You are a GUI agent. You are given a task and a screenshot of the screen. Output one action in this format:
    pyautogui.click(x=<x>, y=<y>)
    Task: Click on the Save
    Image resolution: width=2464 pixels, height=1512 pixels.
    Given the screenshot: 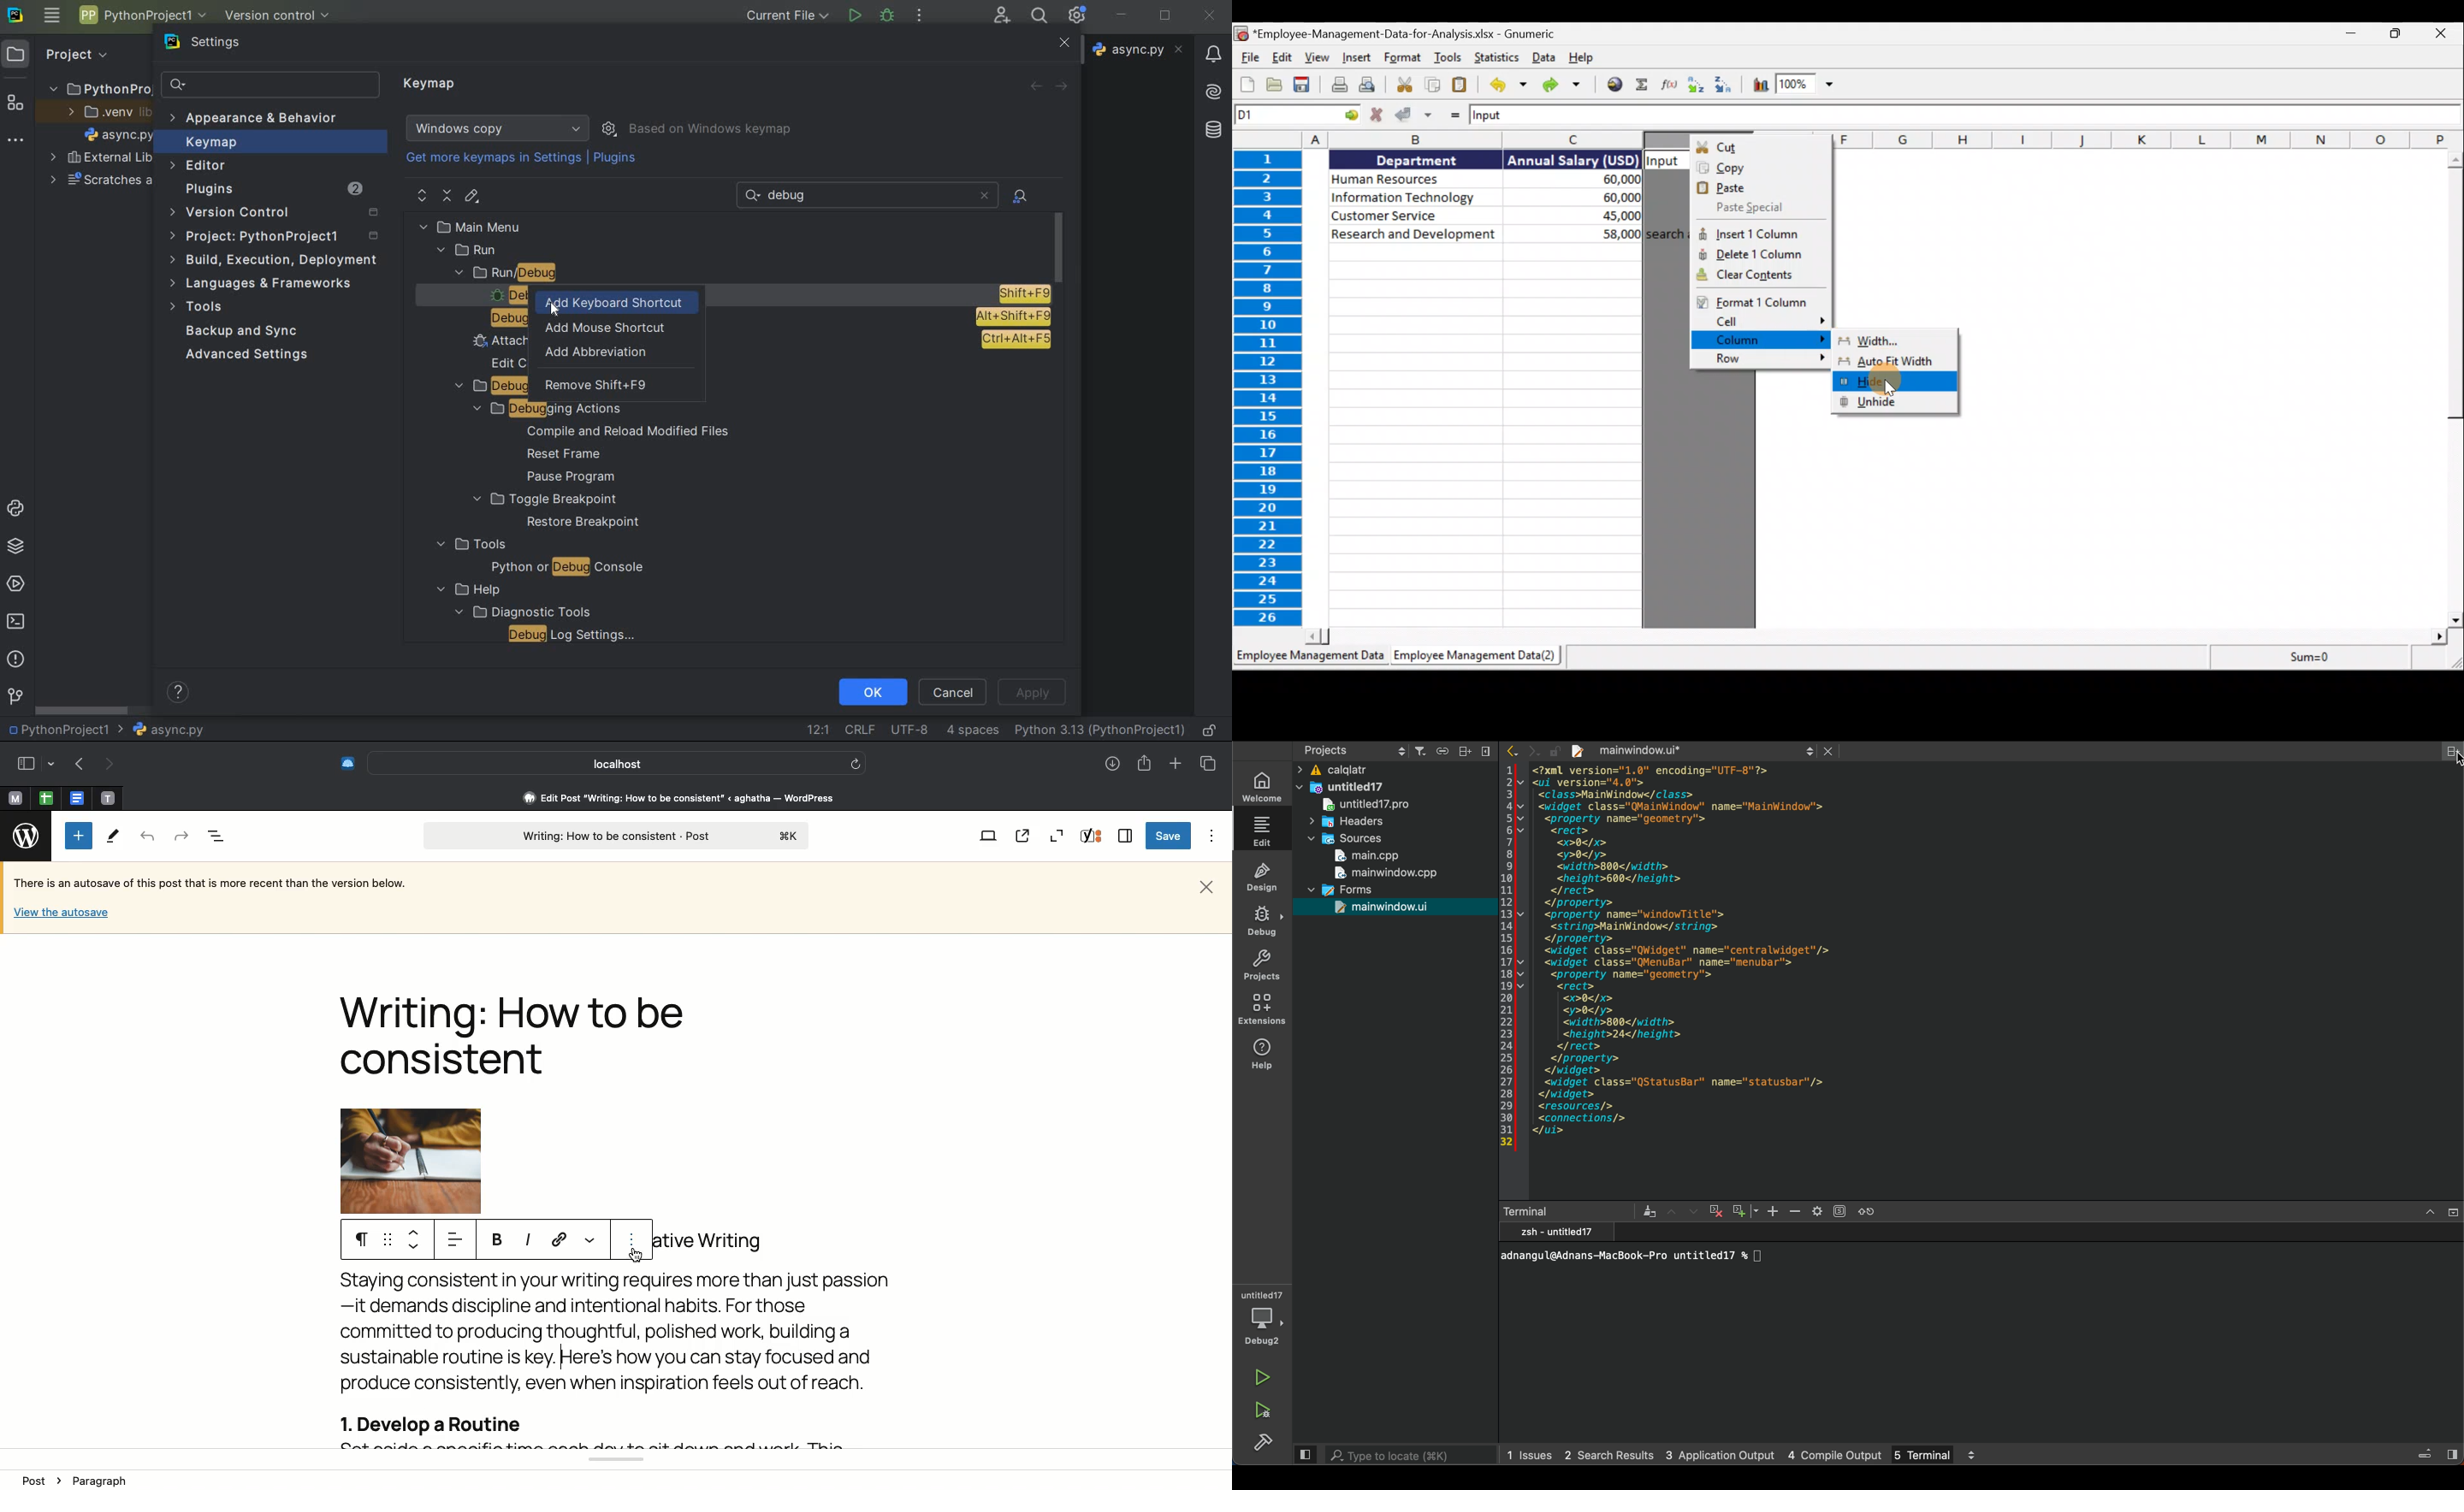 What is the action you would take?
    pyautogui.click(x=1166, y=837)
    